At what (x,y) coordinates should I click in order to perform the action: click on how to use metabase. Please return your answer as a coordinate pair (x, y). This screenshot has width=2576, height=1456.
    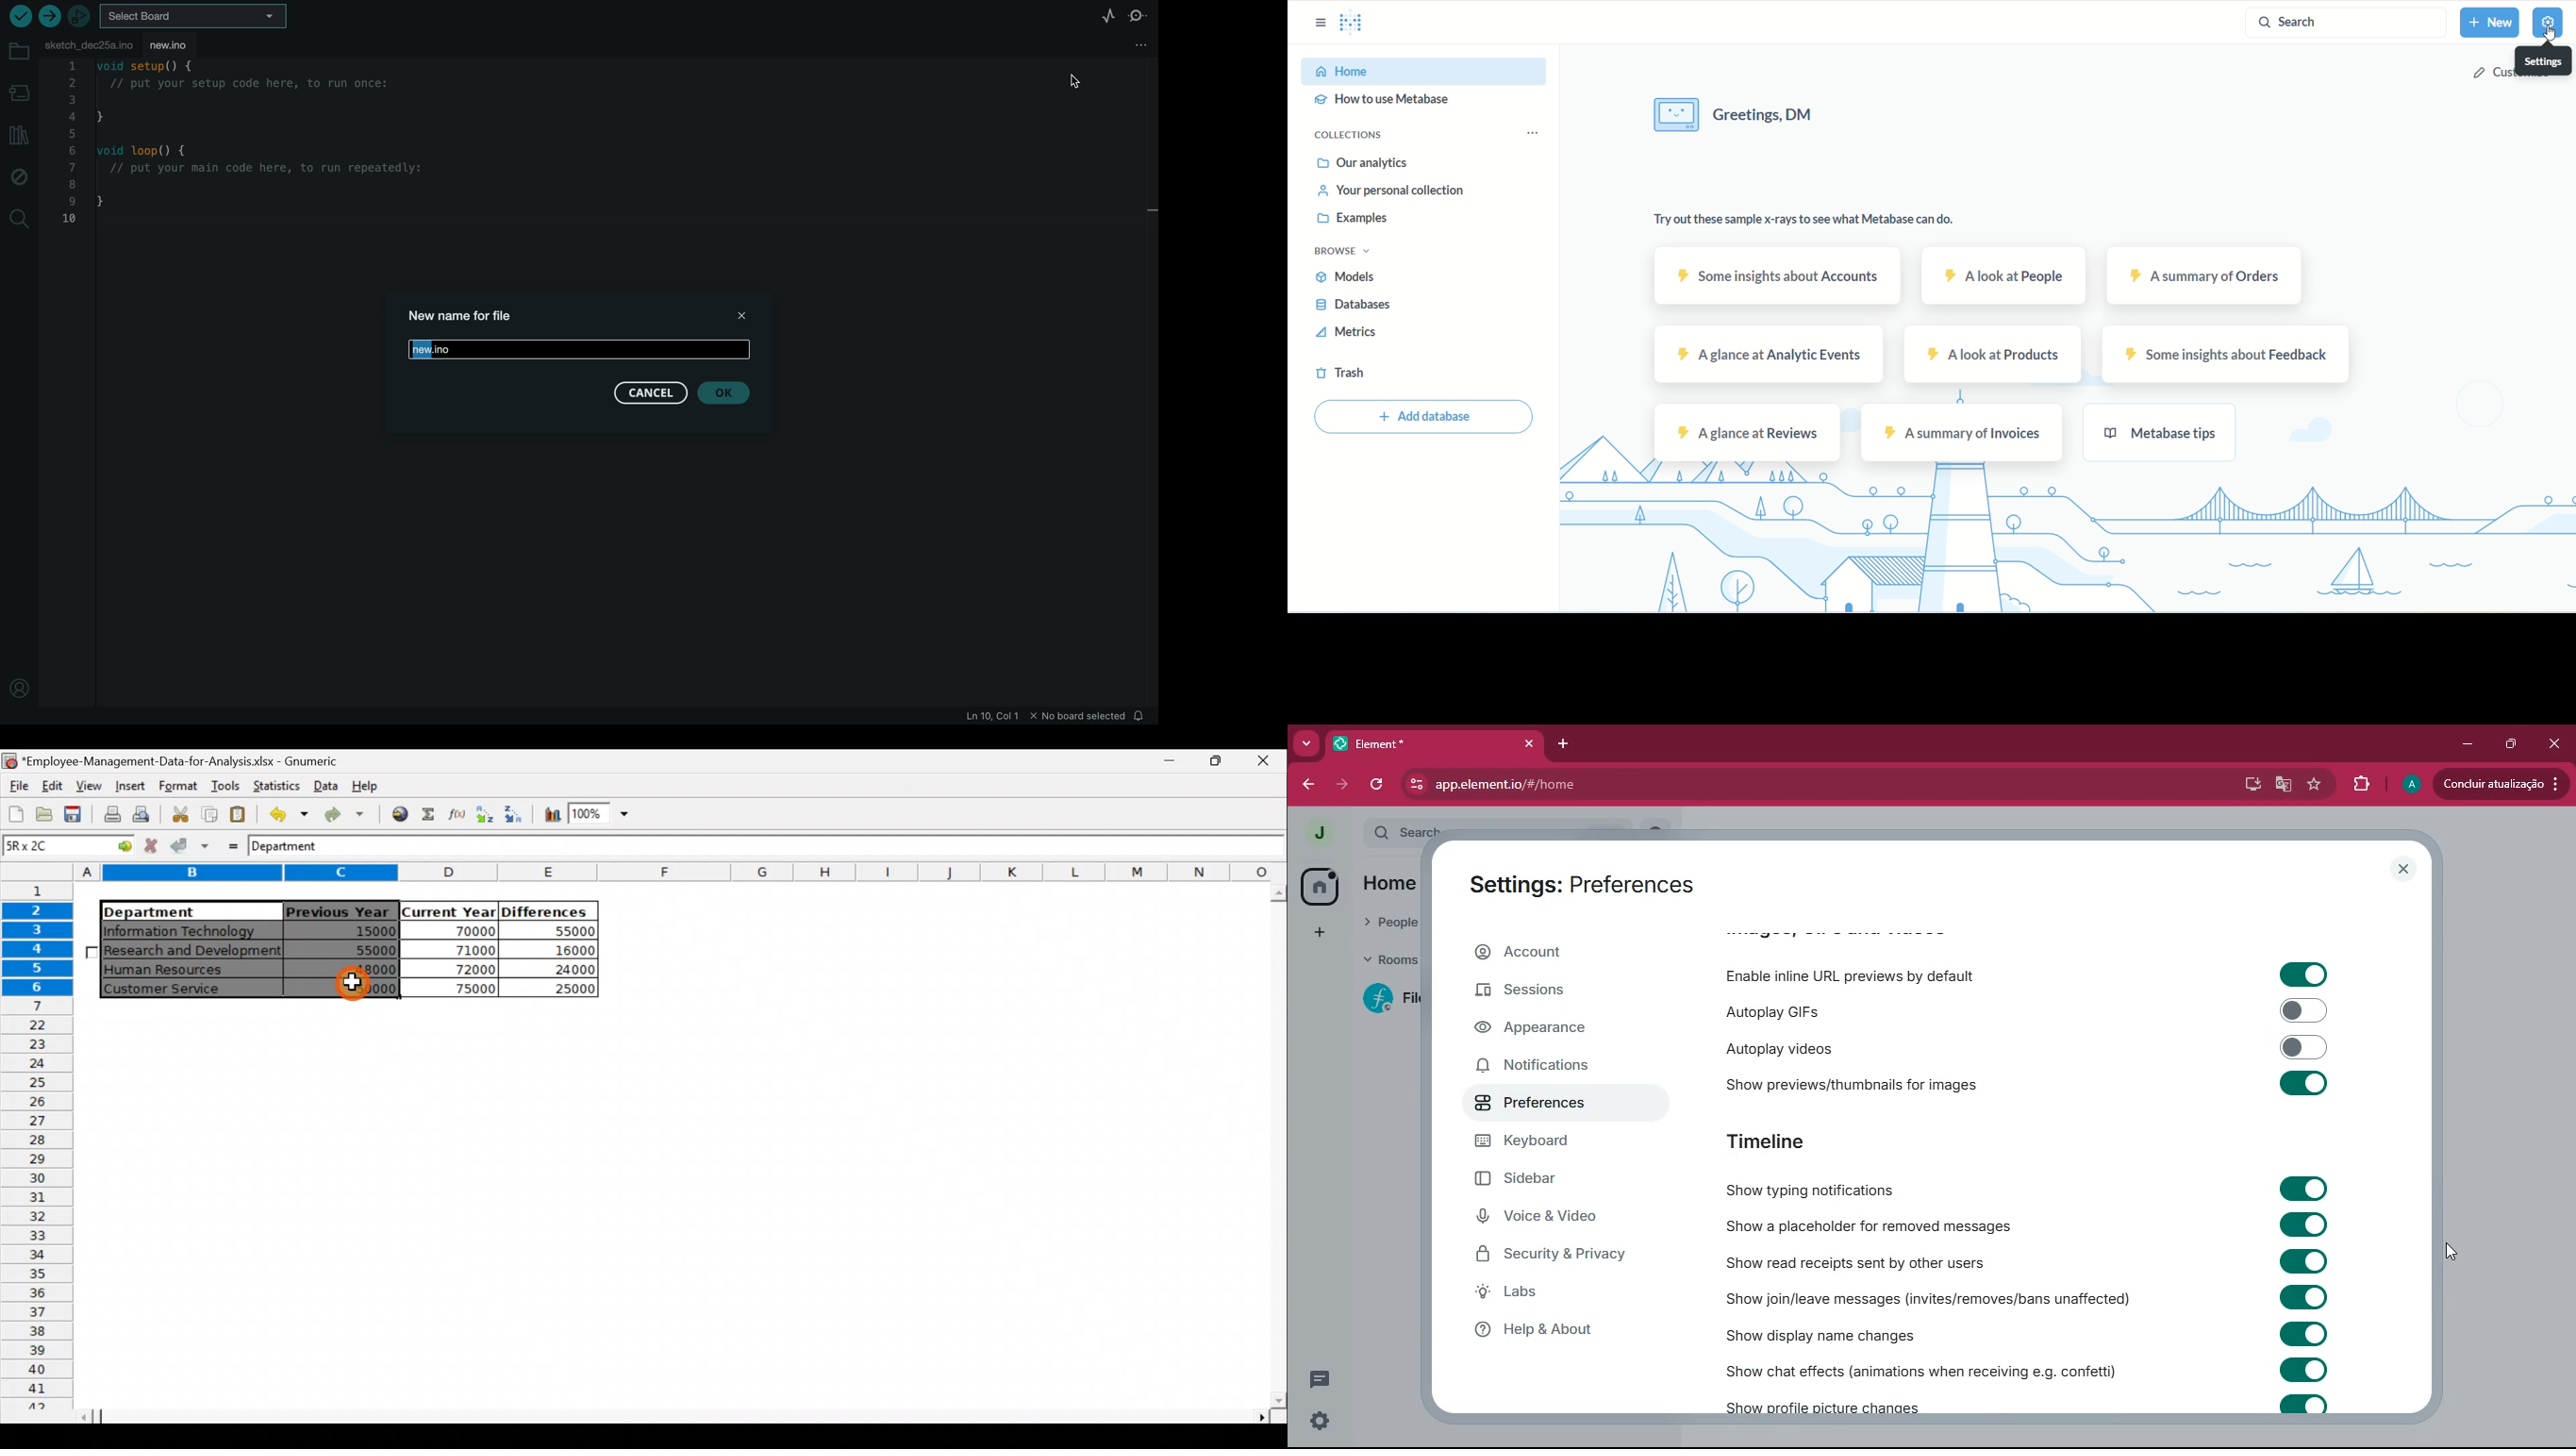
    Looking at the image, I should click on (1386, 101).